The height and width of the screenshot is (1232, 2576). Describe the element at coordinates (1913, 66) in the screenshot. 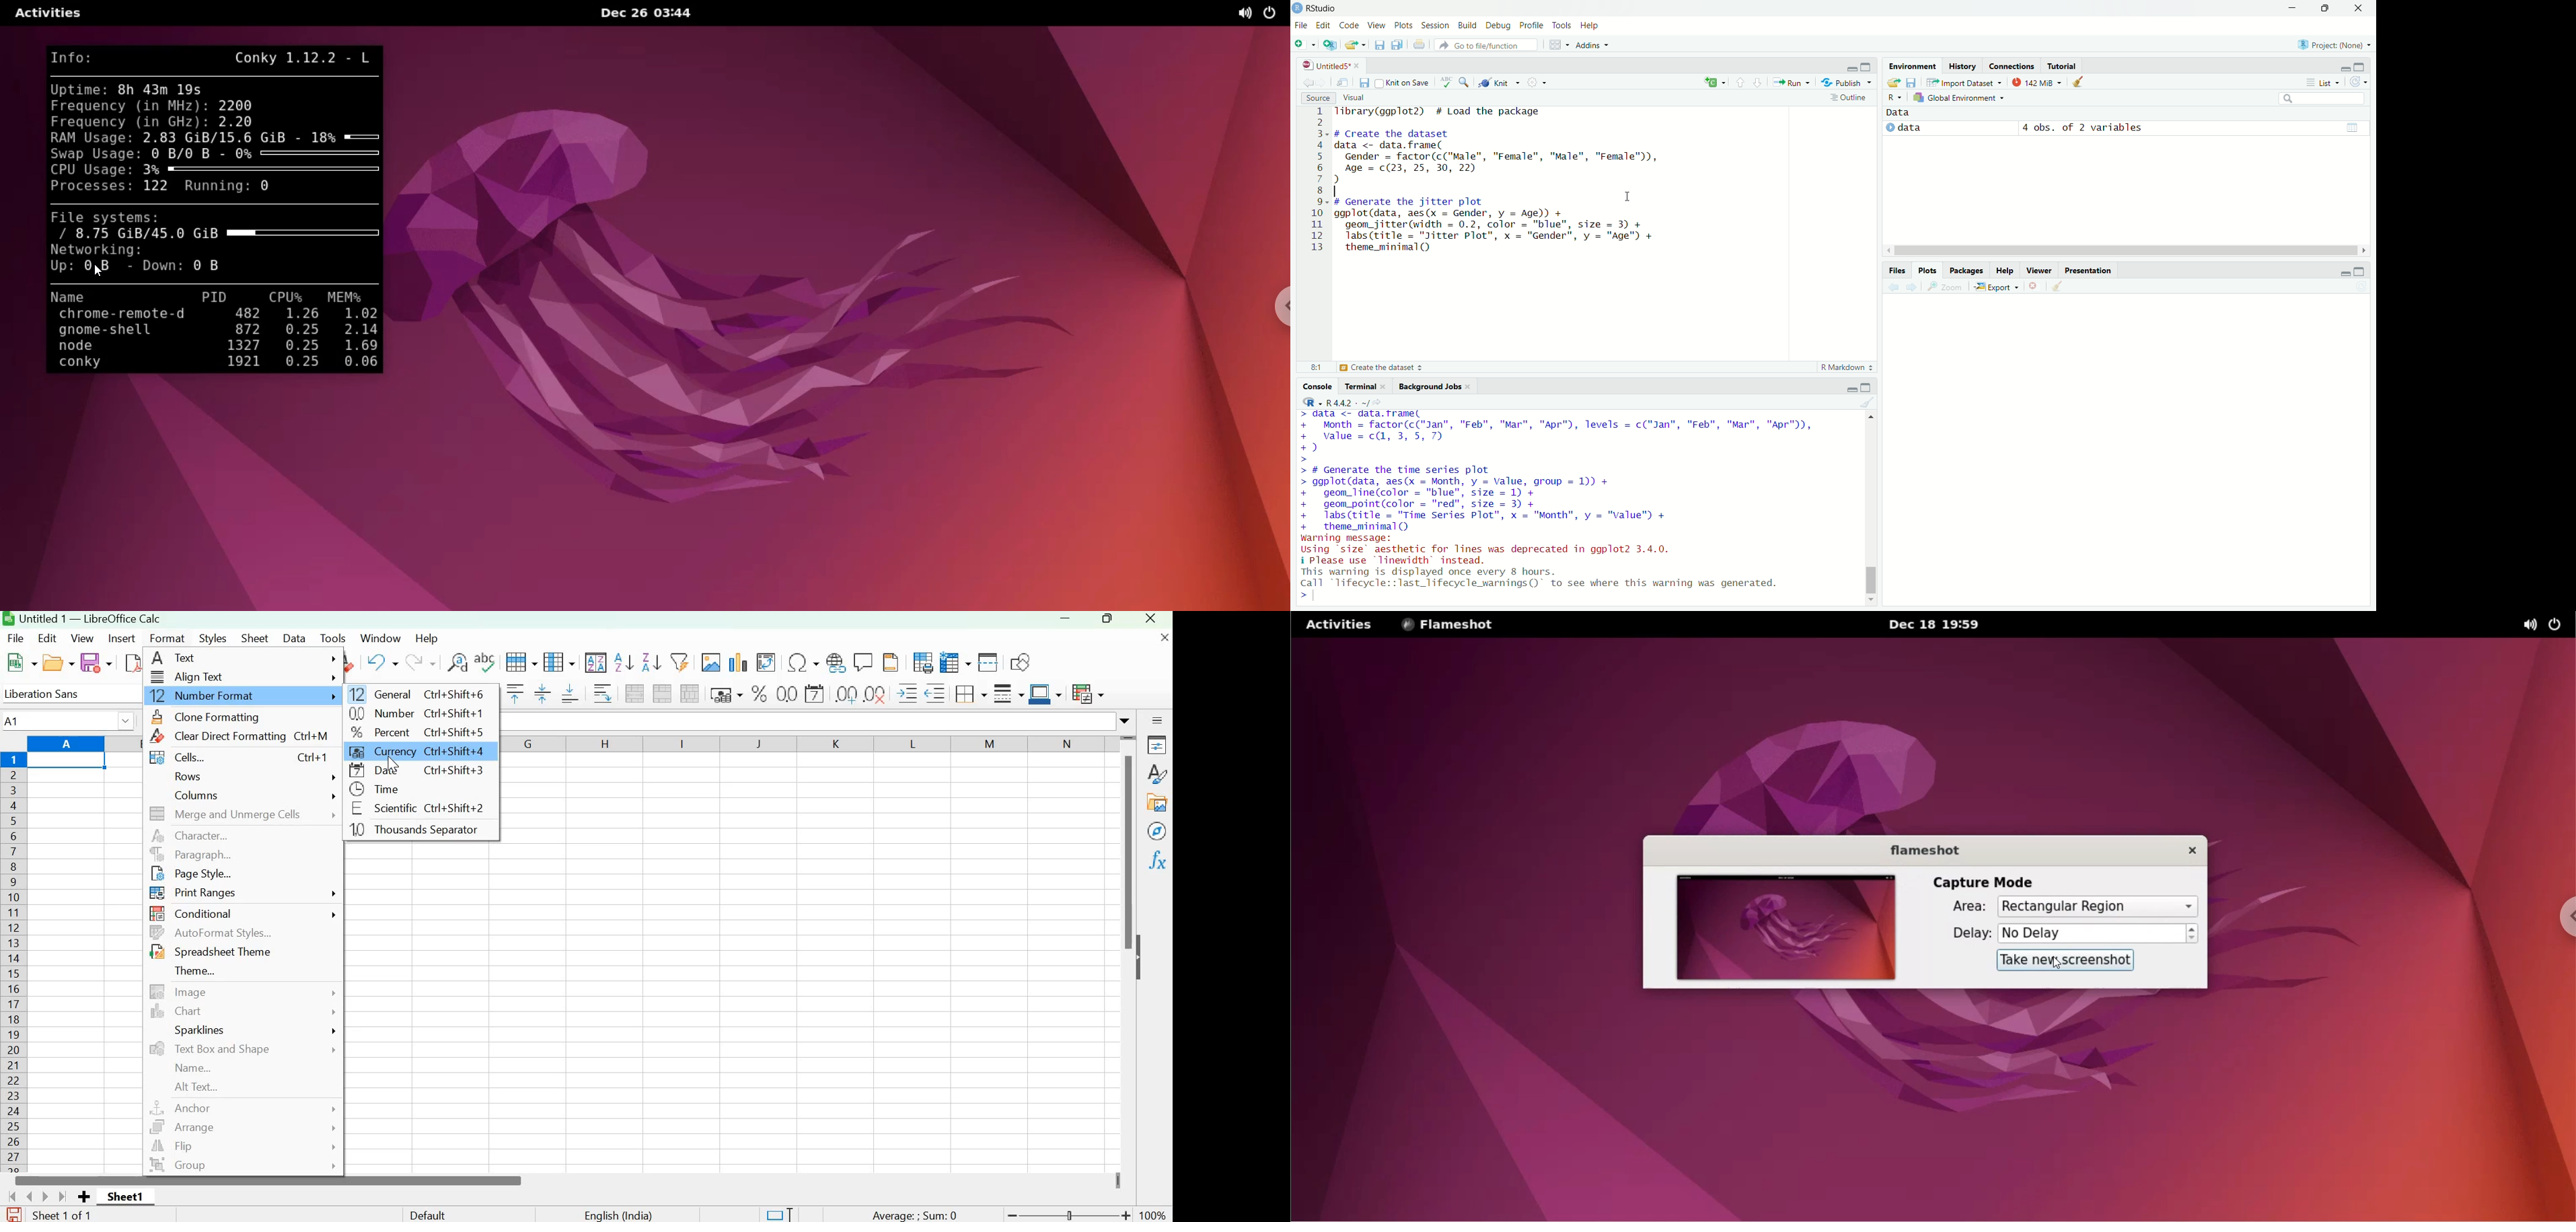

I see `environment` at that location.